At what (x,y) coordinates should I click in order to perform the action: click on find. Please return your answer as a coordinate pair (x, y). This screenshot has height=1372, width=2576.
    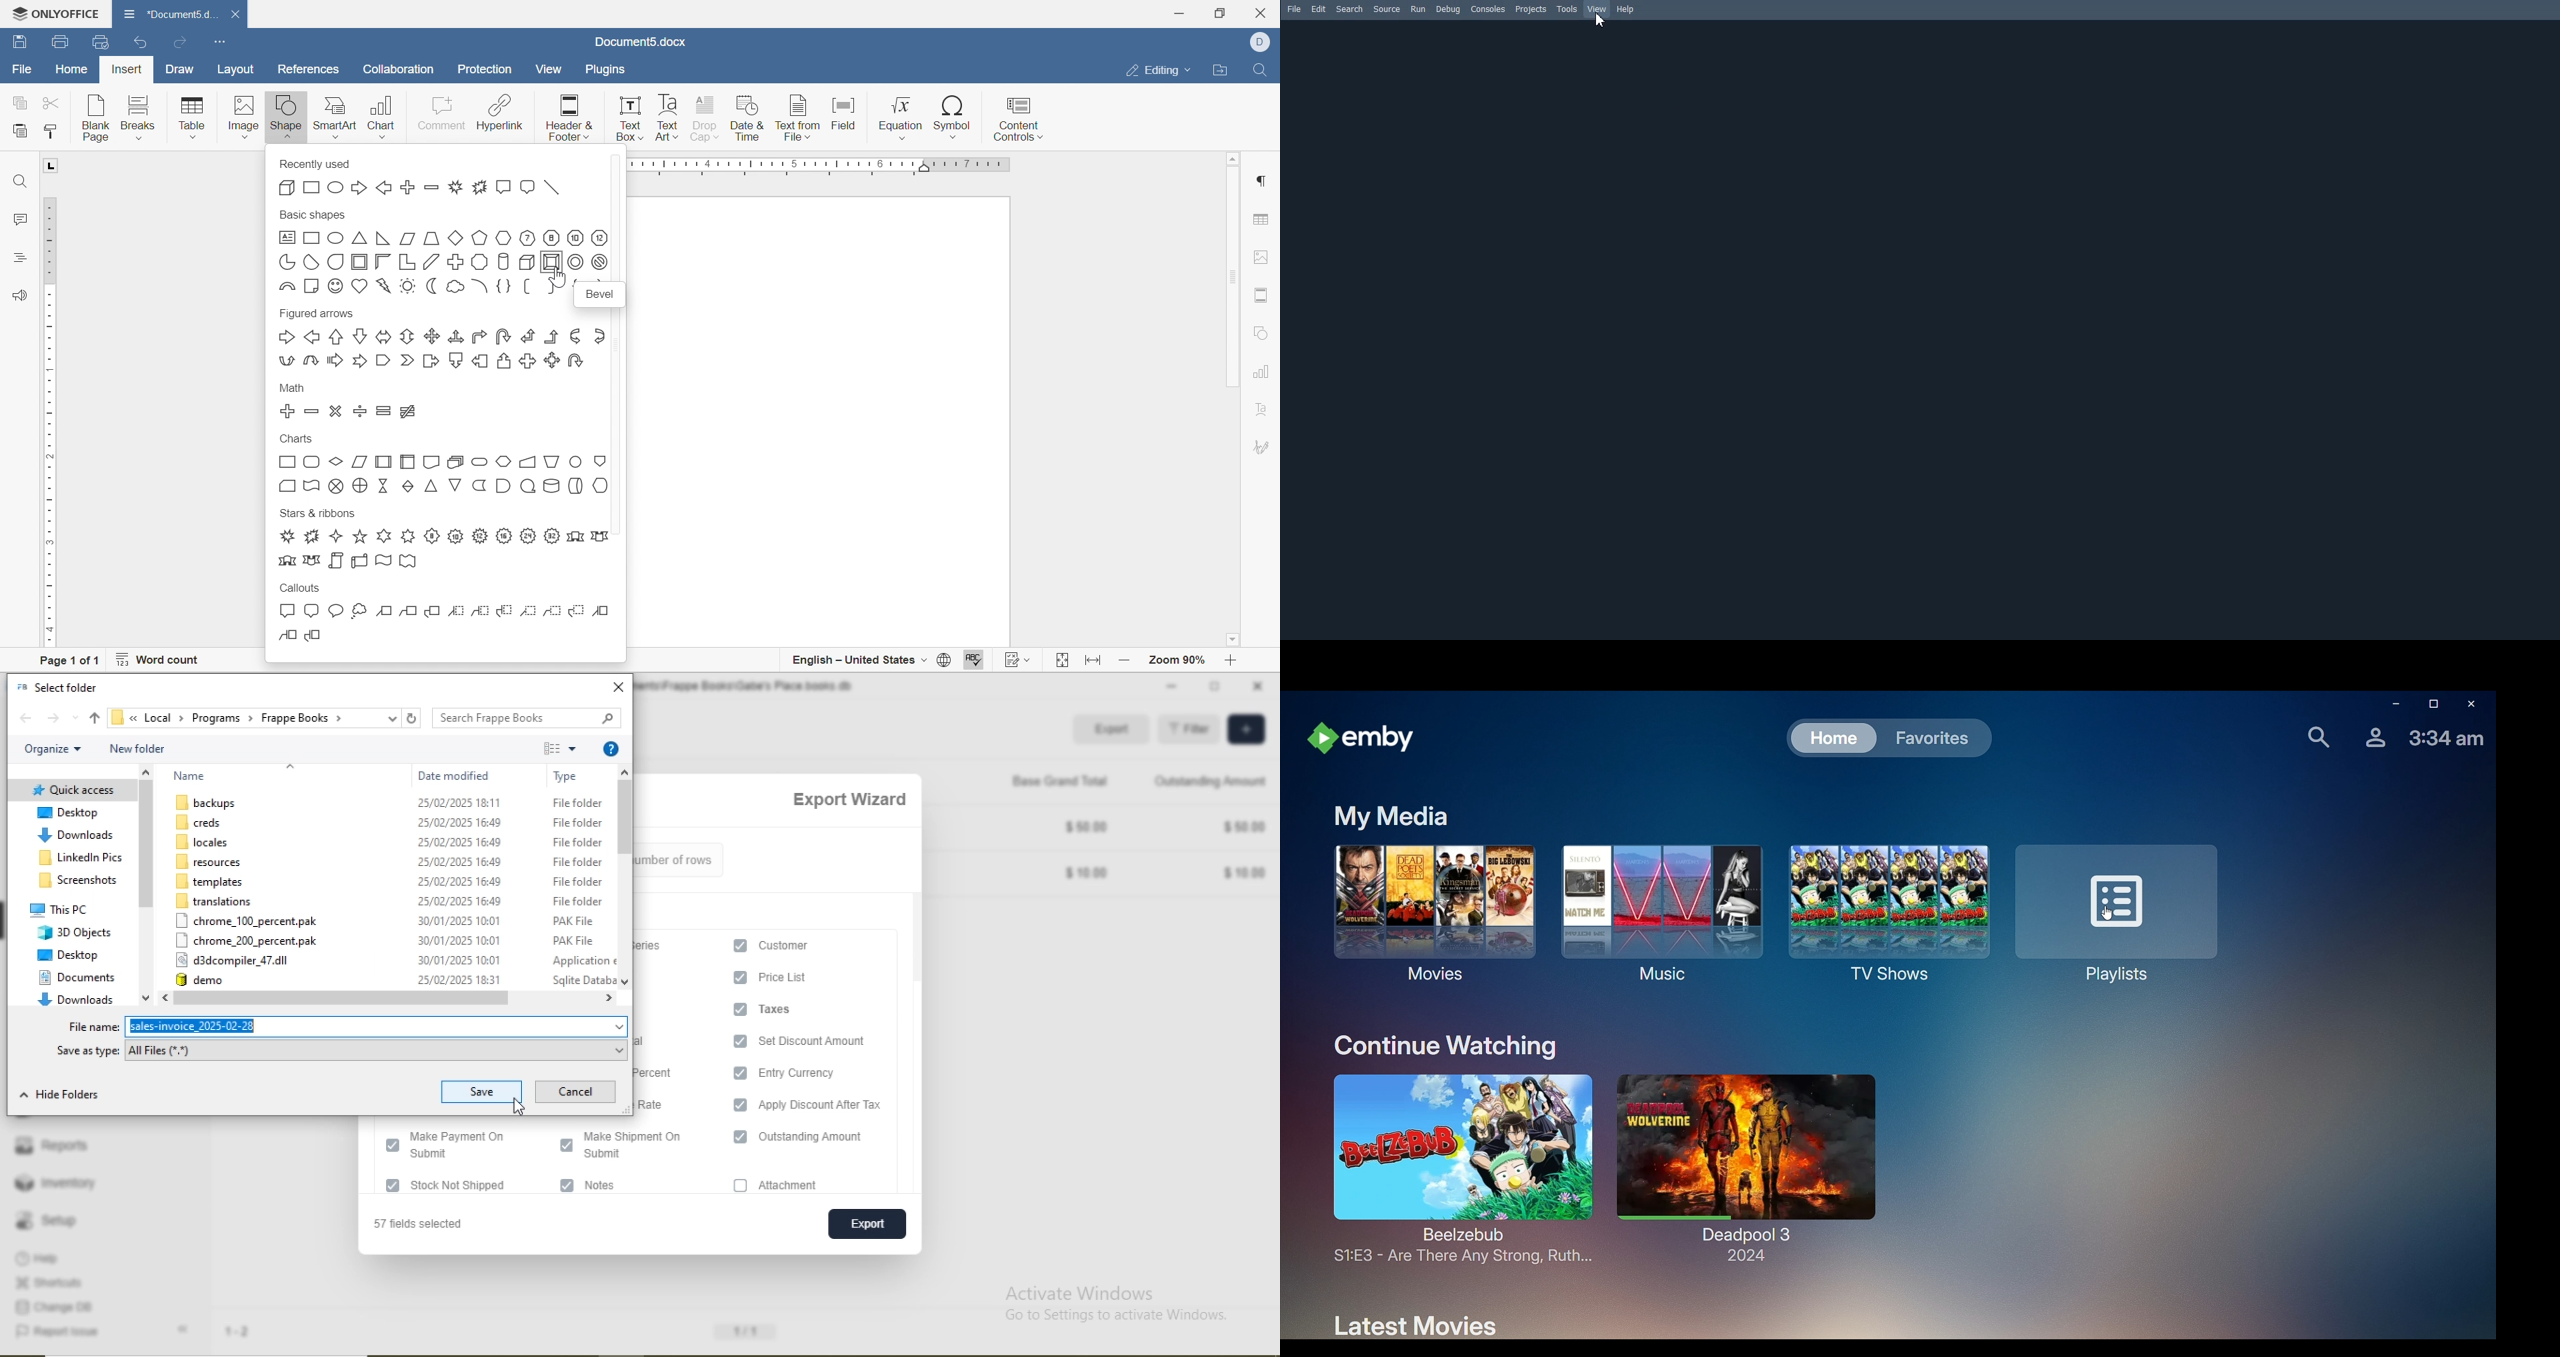
    Looking at the image, I should click on (1260, 69).